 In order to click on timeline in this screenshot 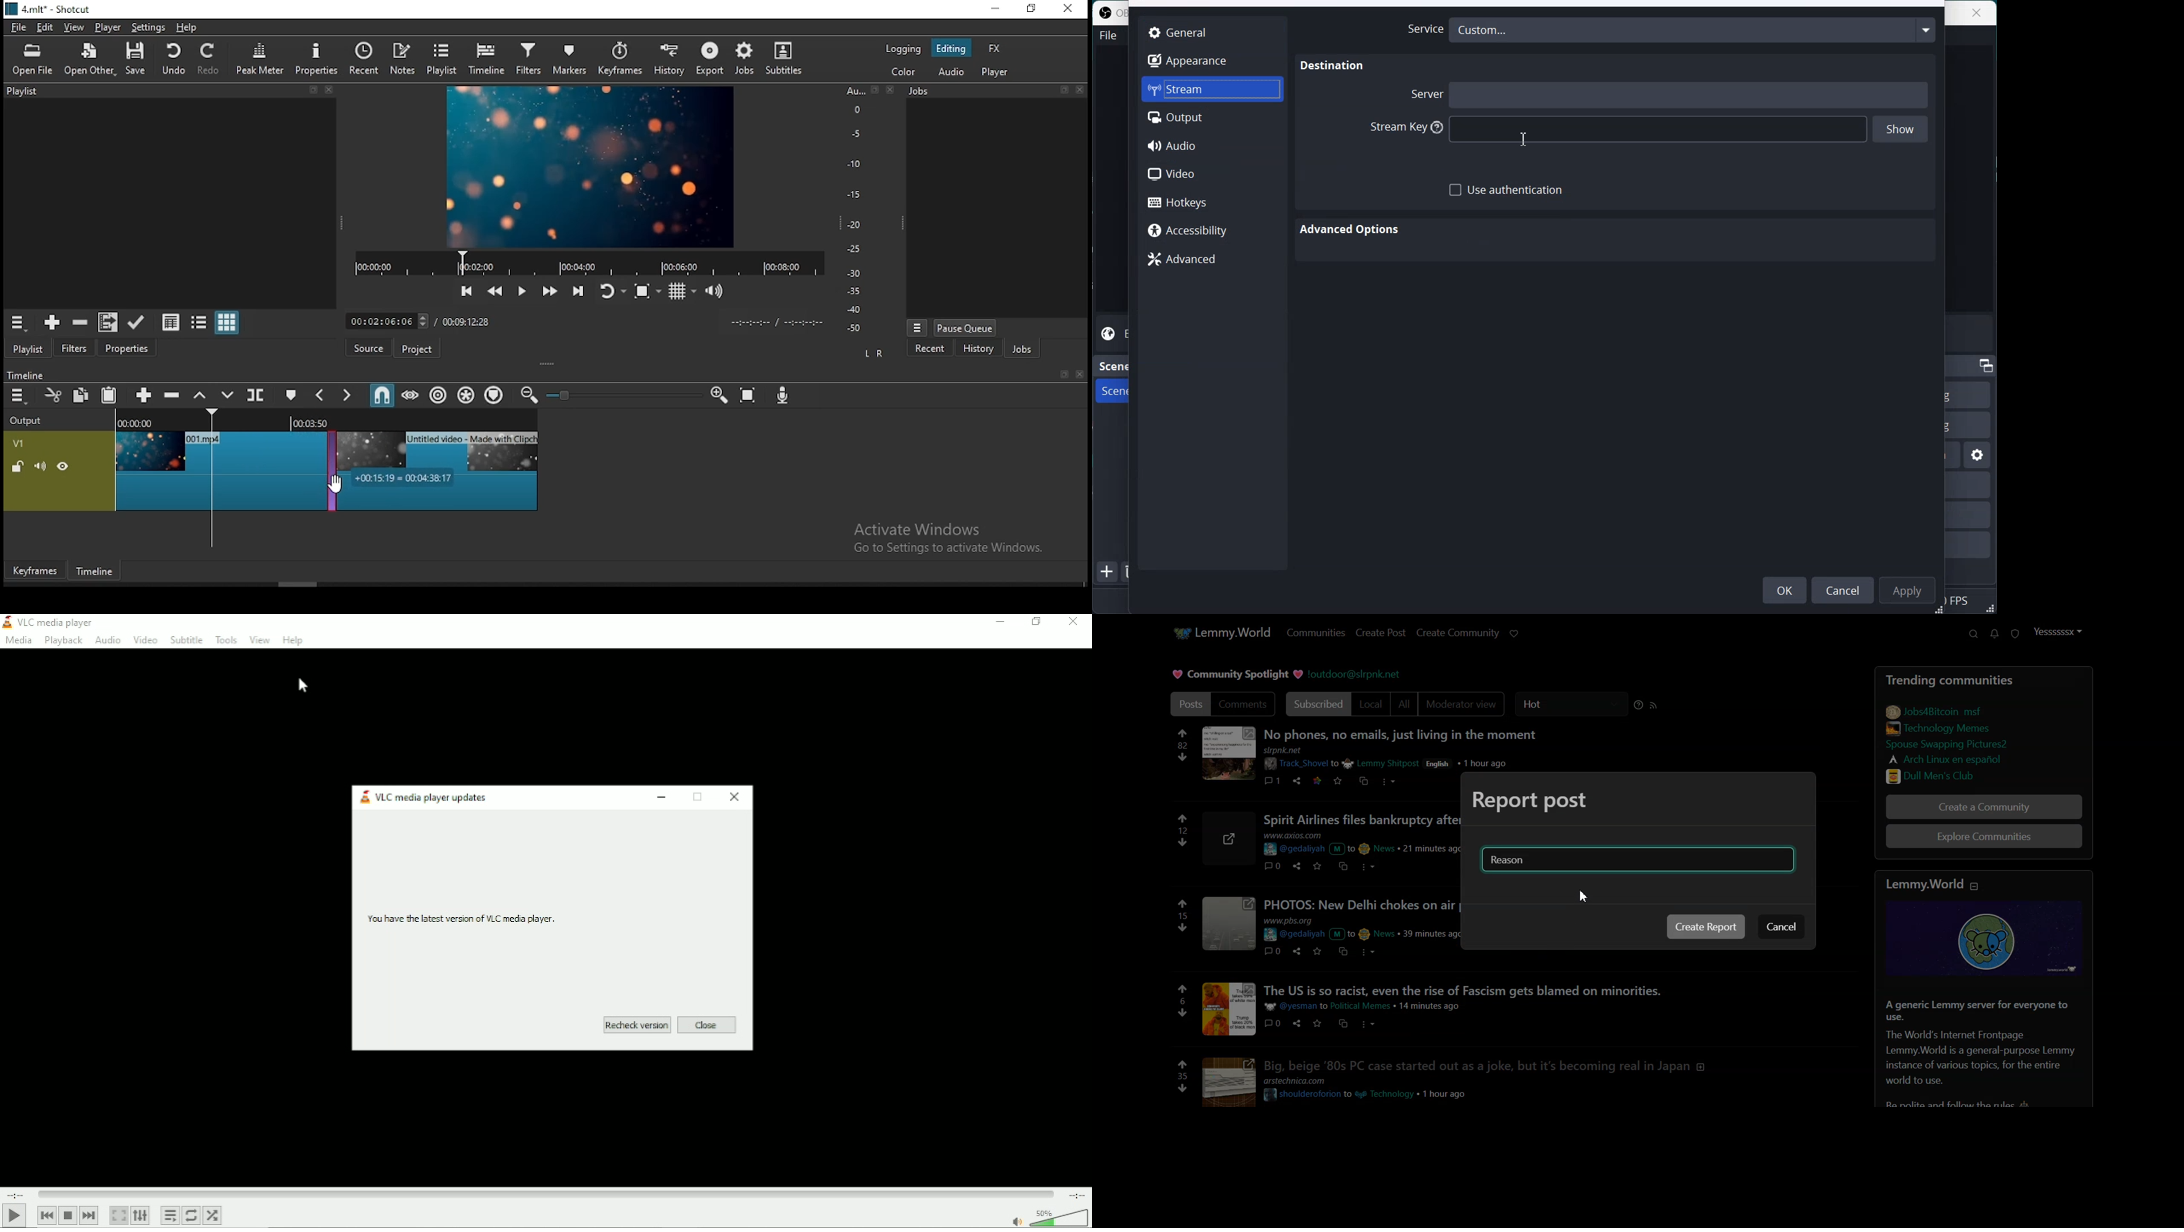, I will do `click(24, 374)`.